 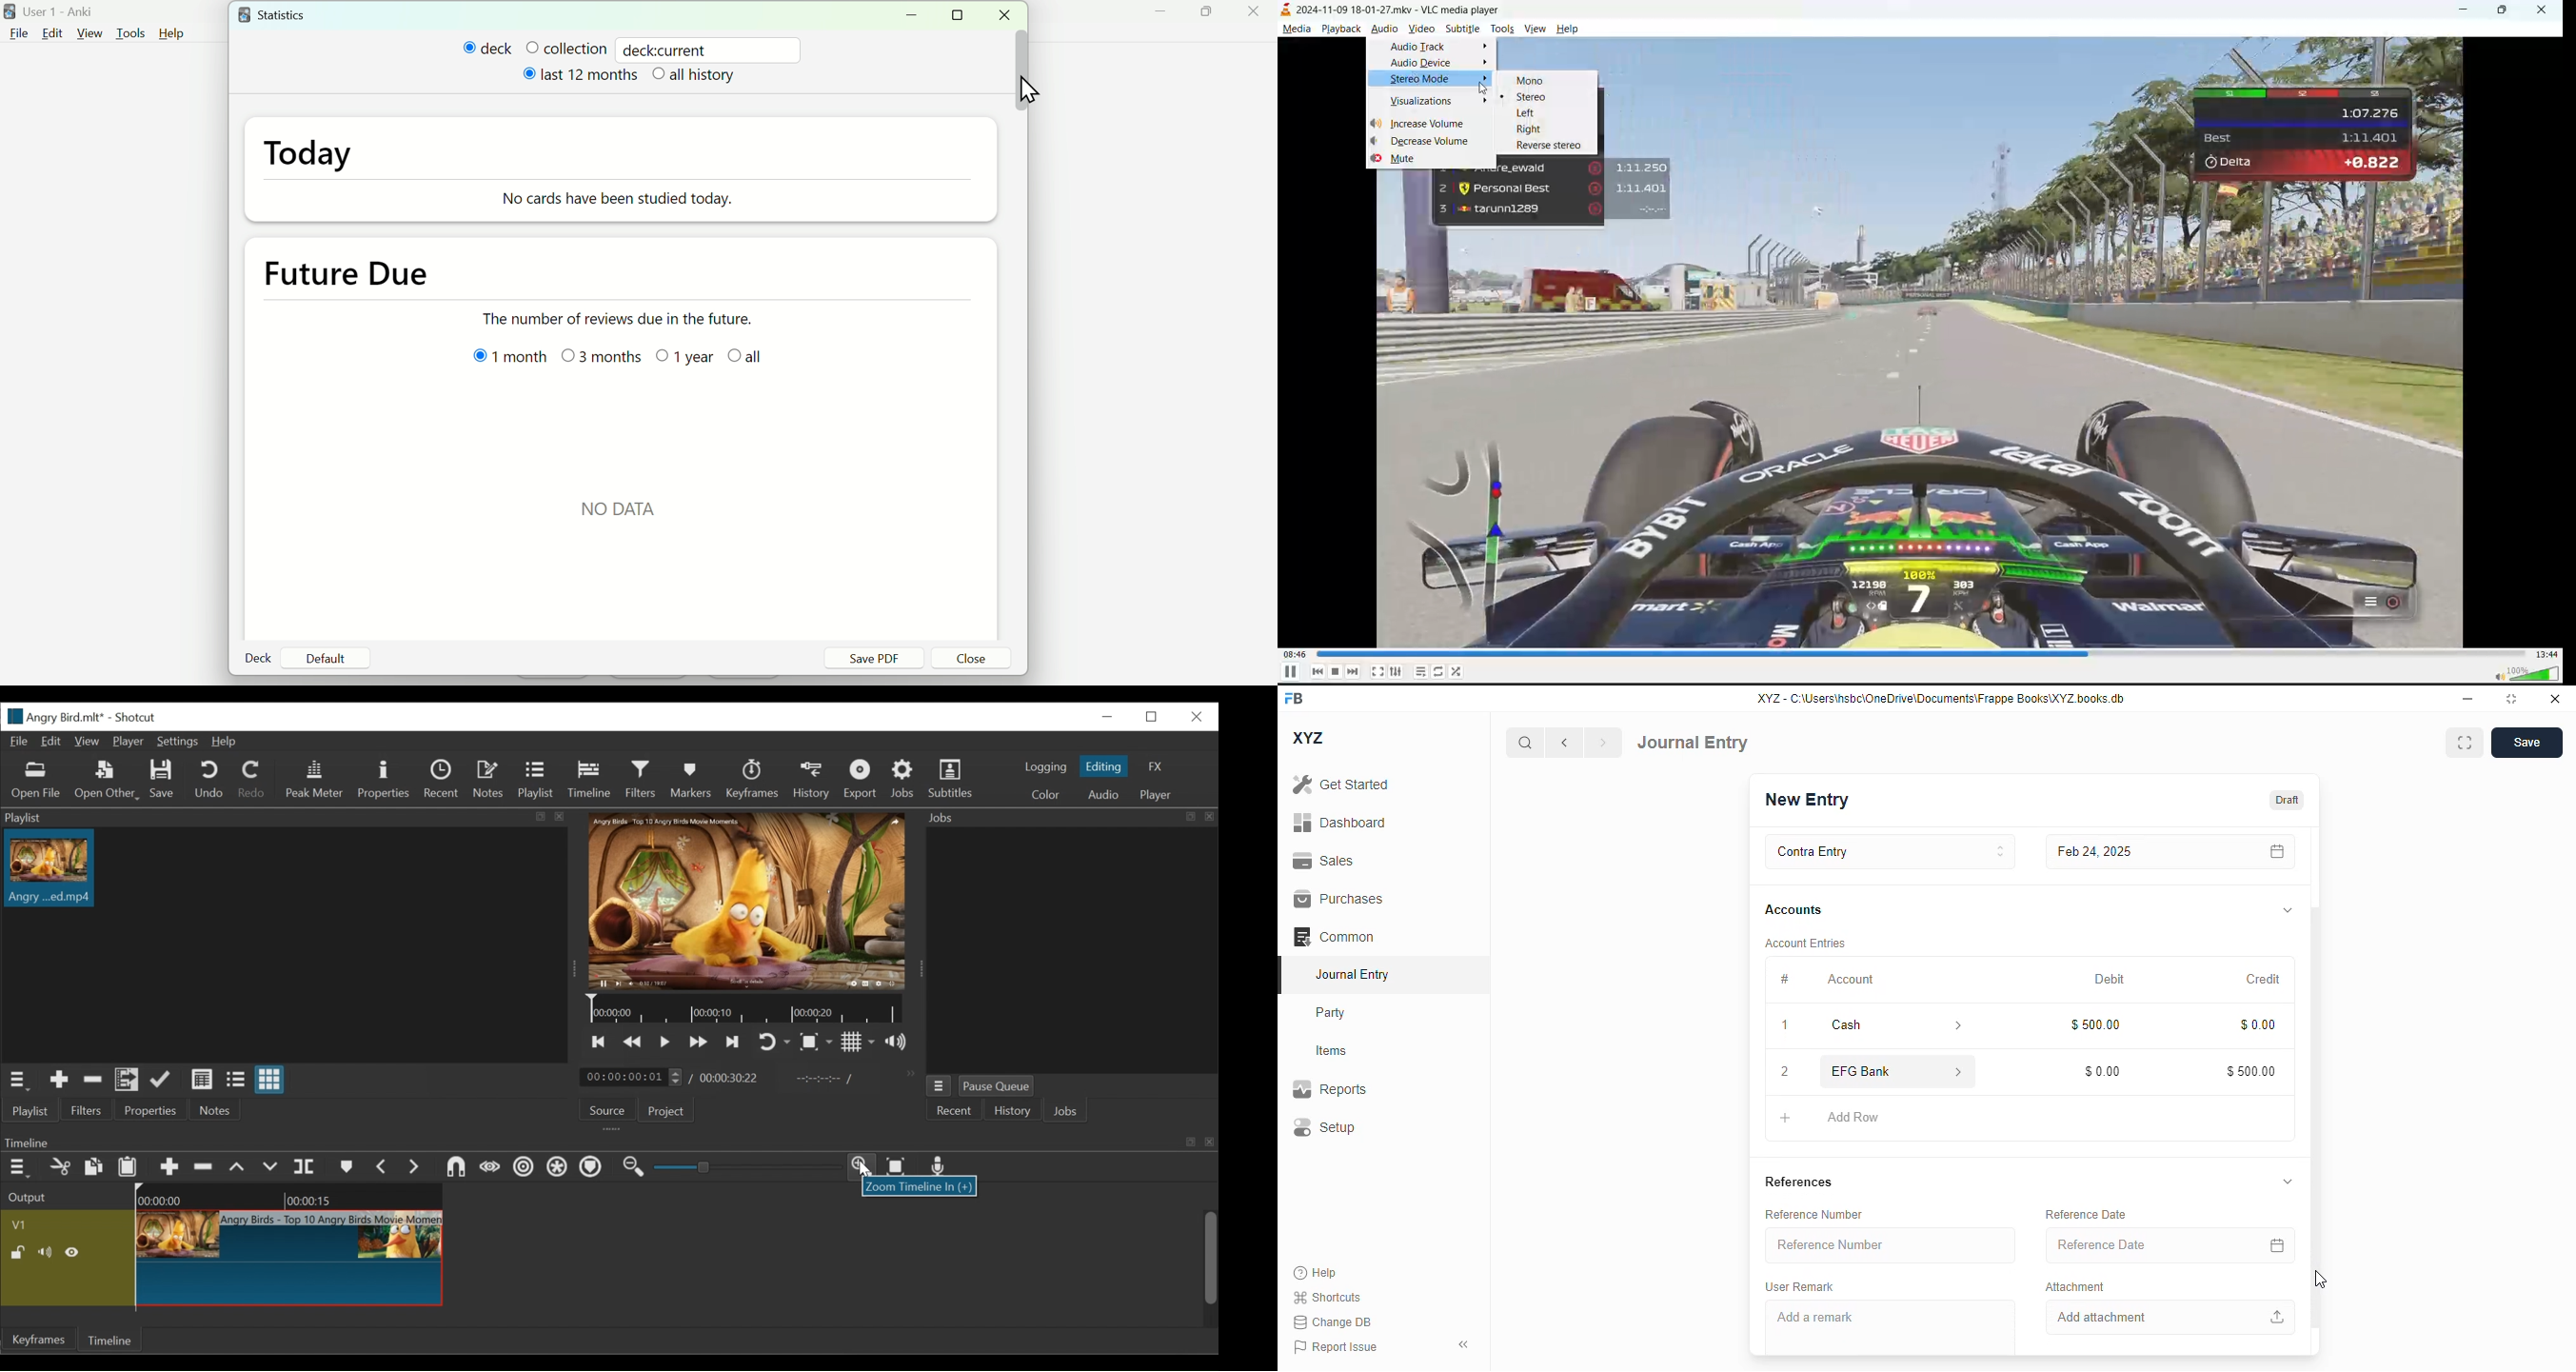 I want to click on reference number, so click(x=1814, y=1215).